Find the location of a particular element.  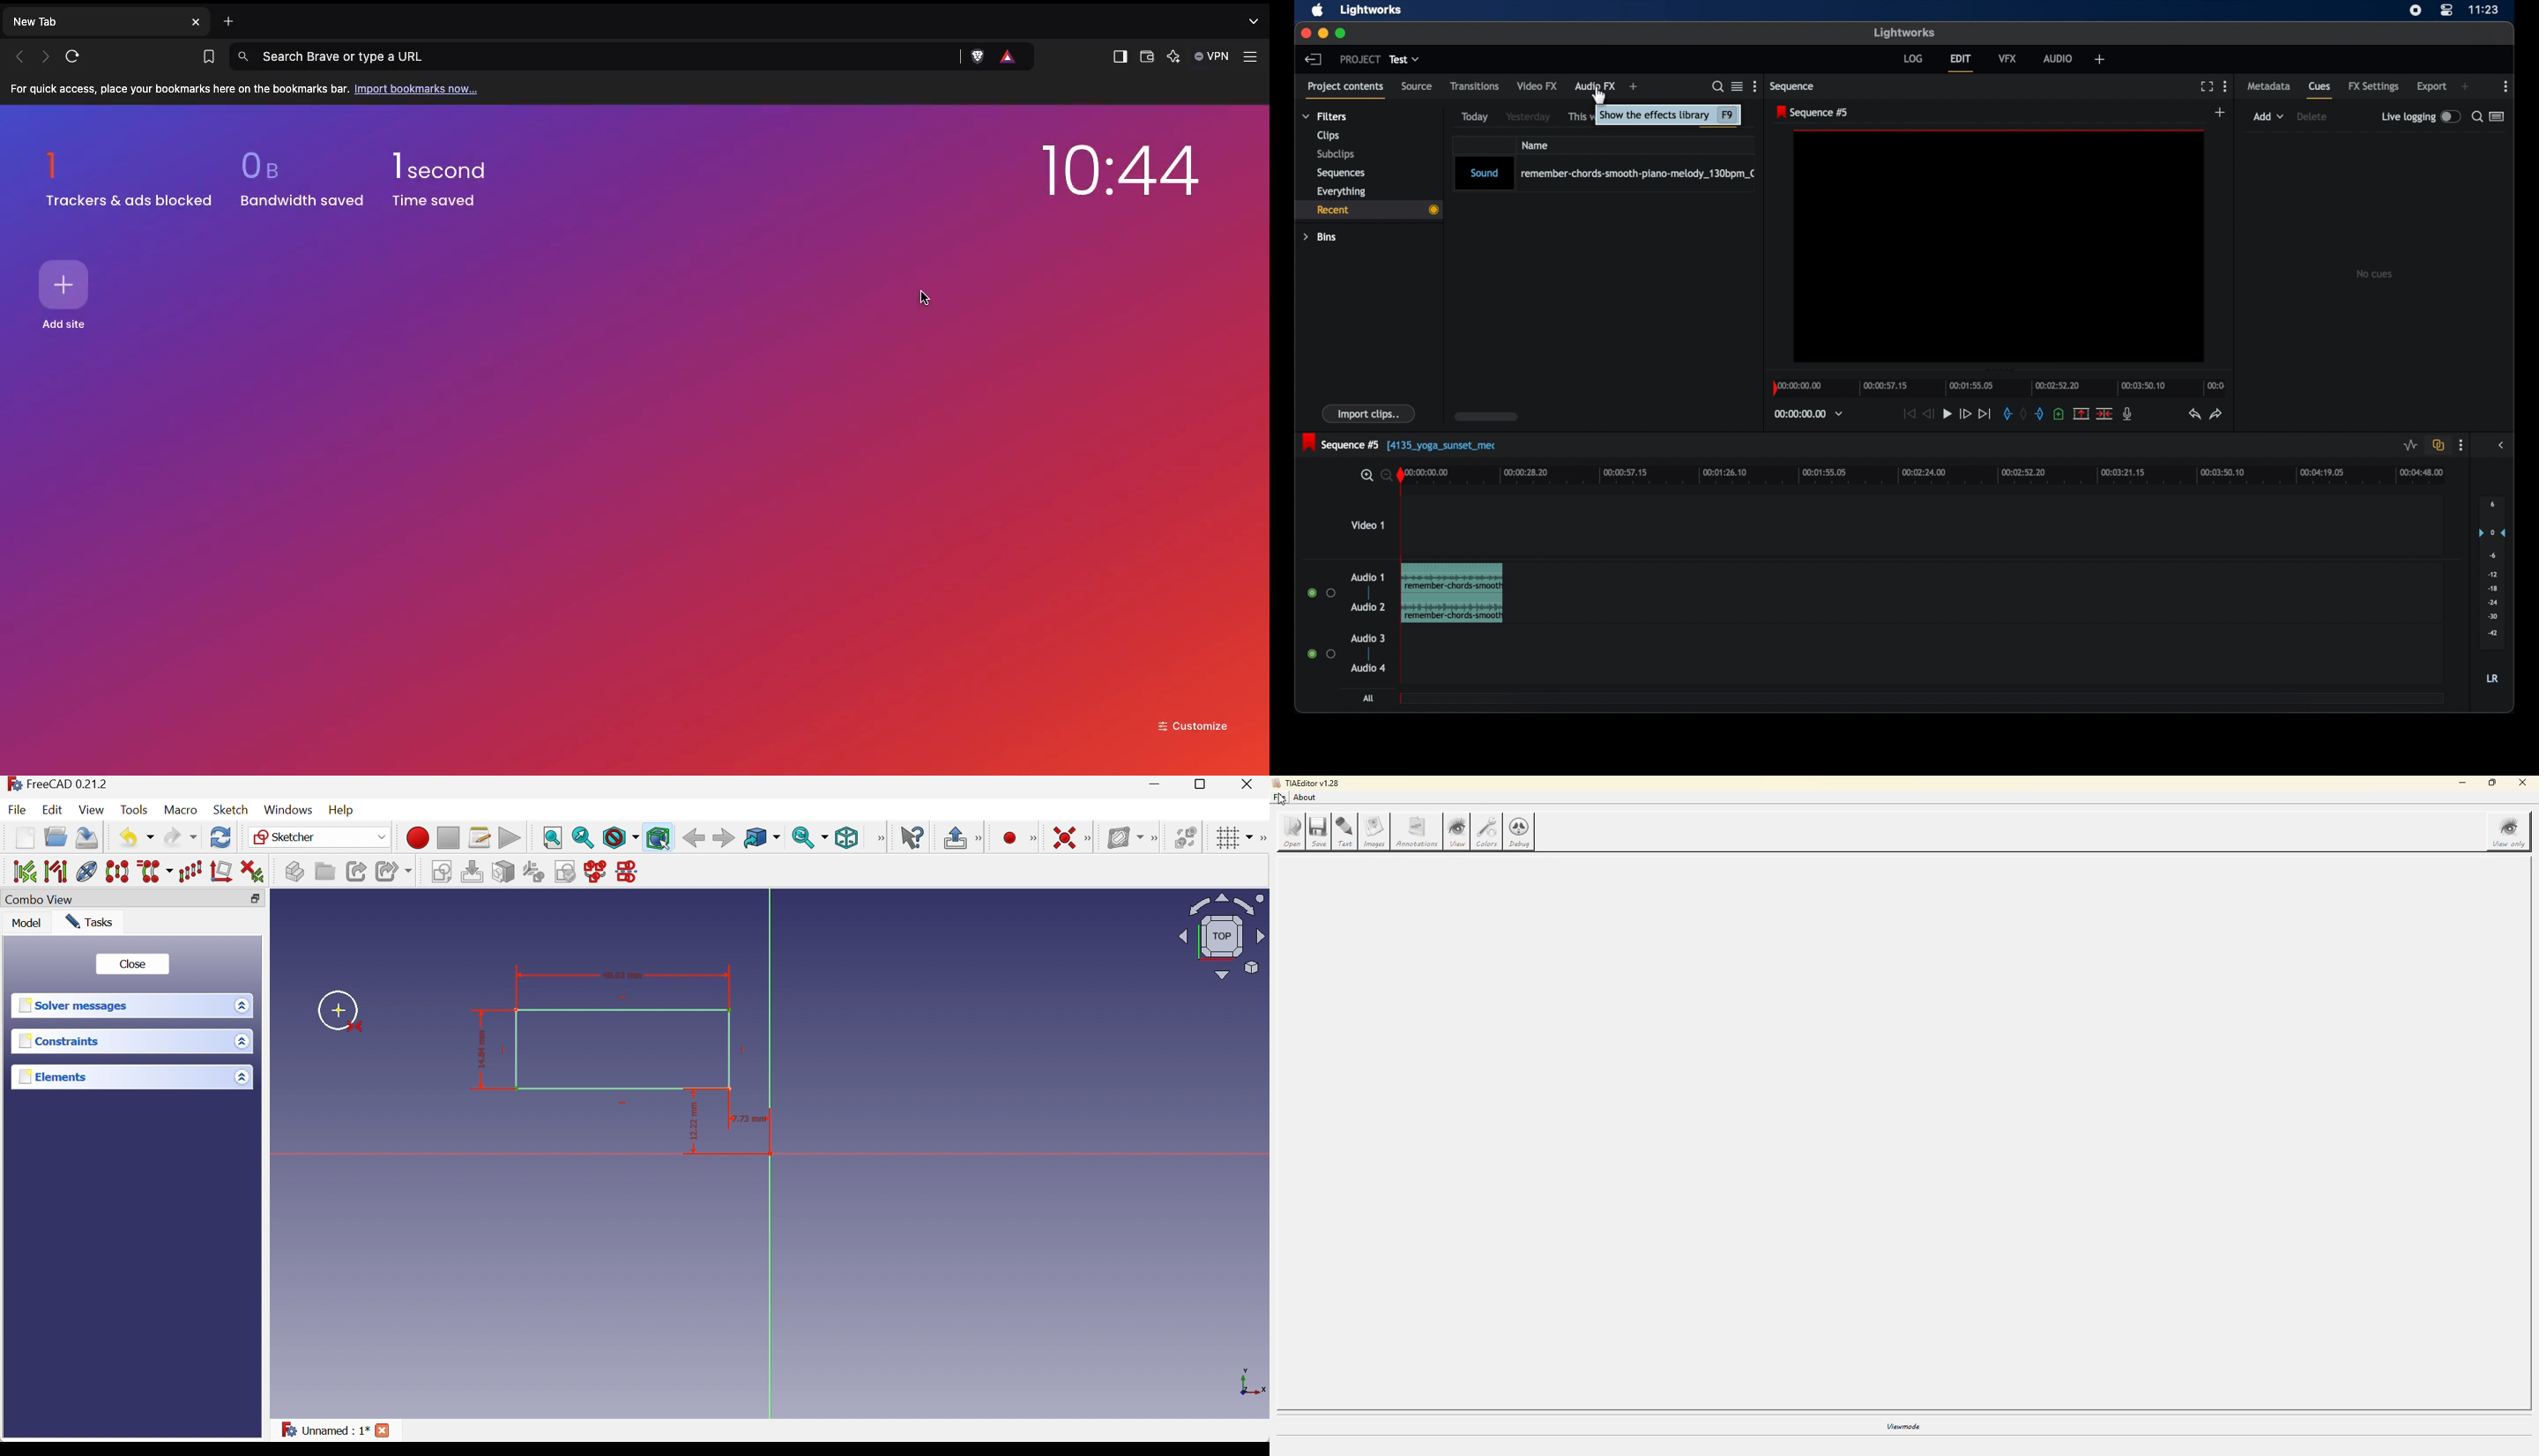

[Show/hide B-spline information layer] is located at coordinates (1125, 838).